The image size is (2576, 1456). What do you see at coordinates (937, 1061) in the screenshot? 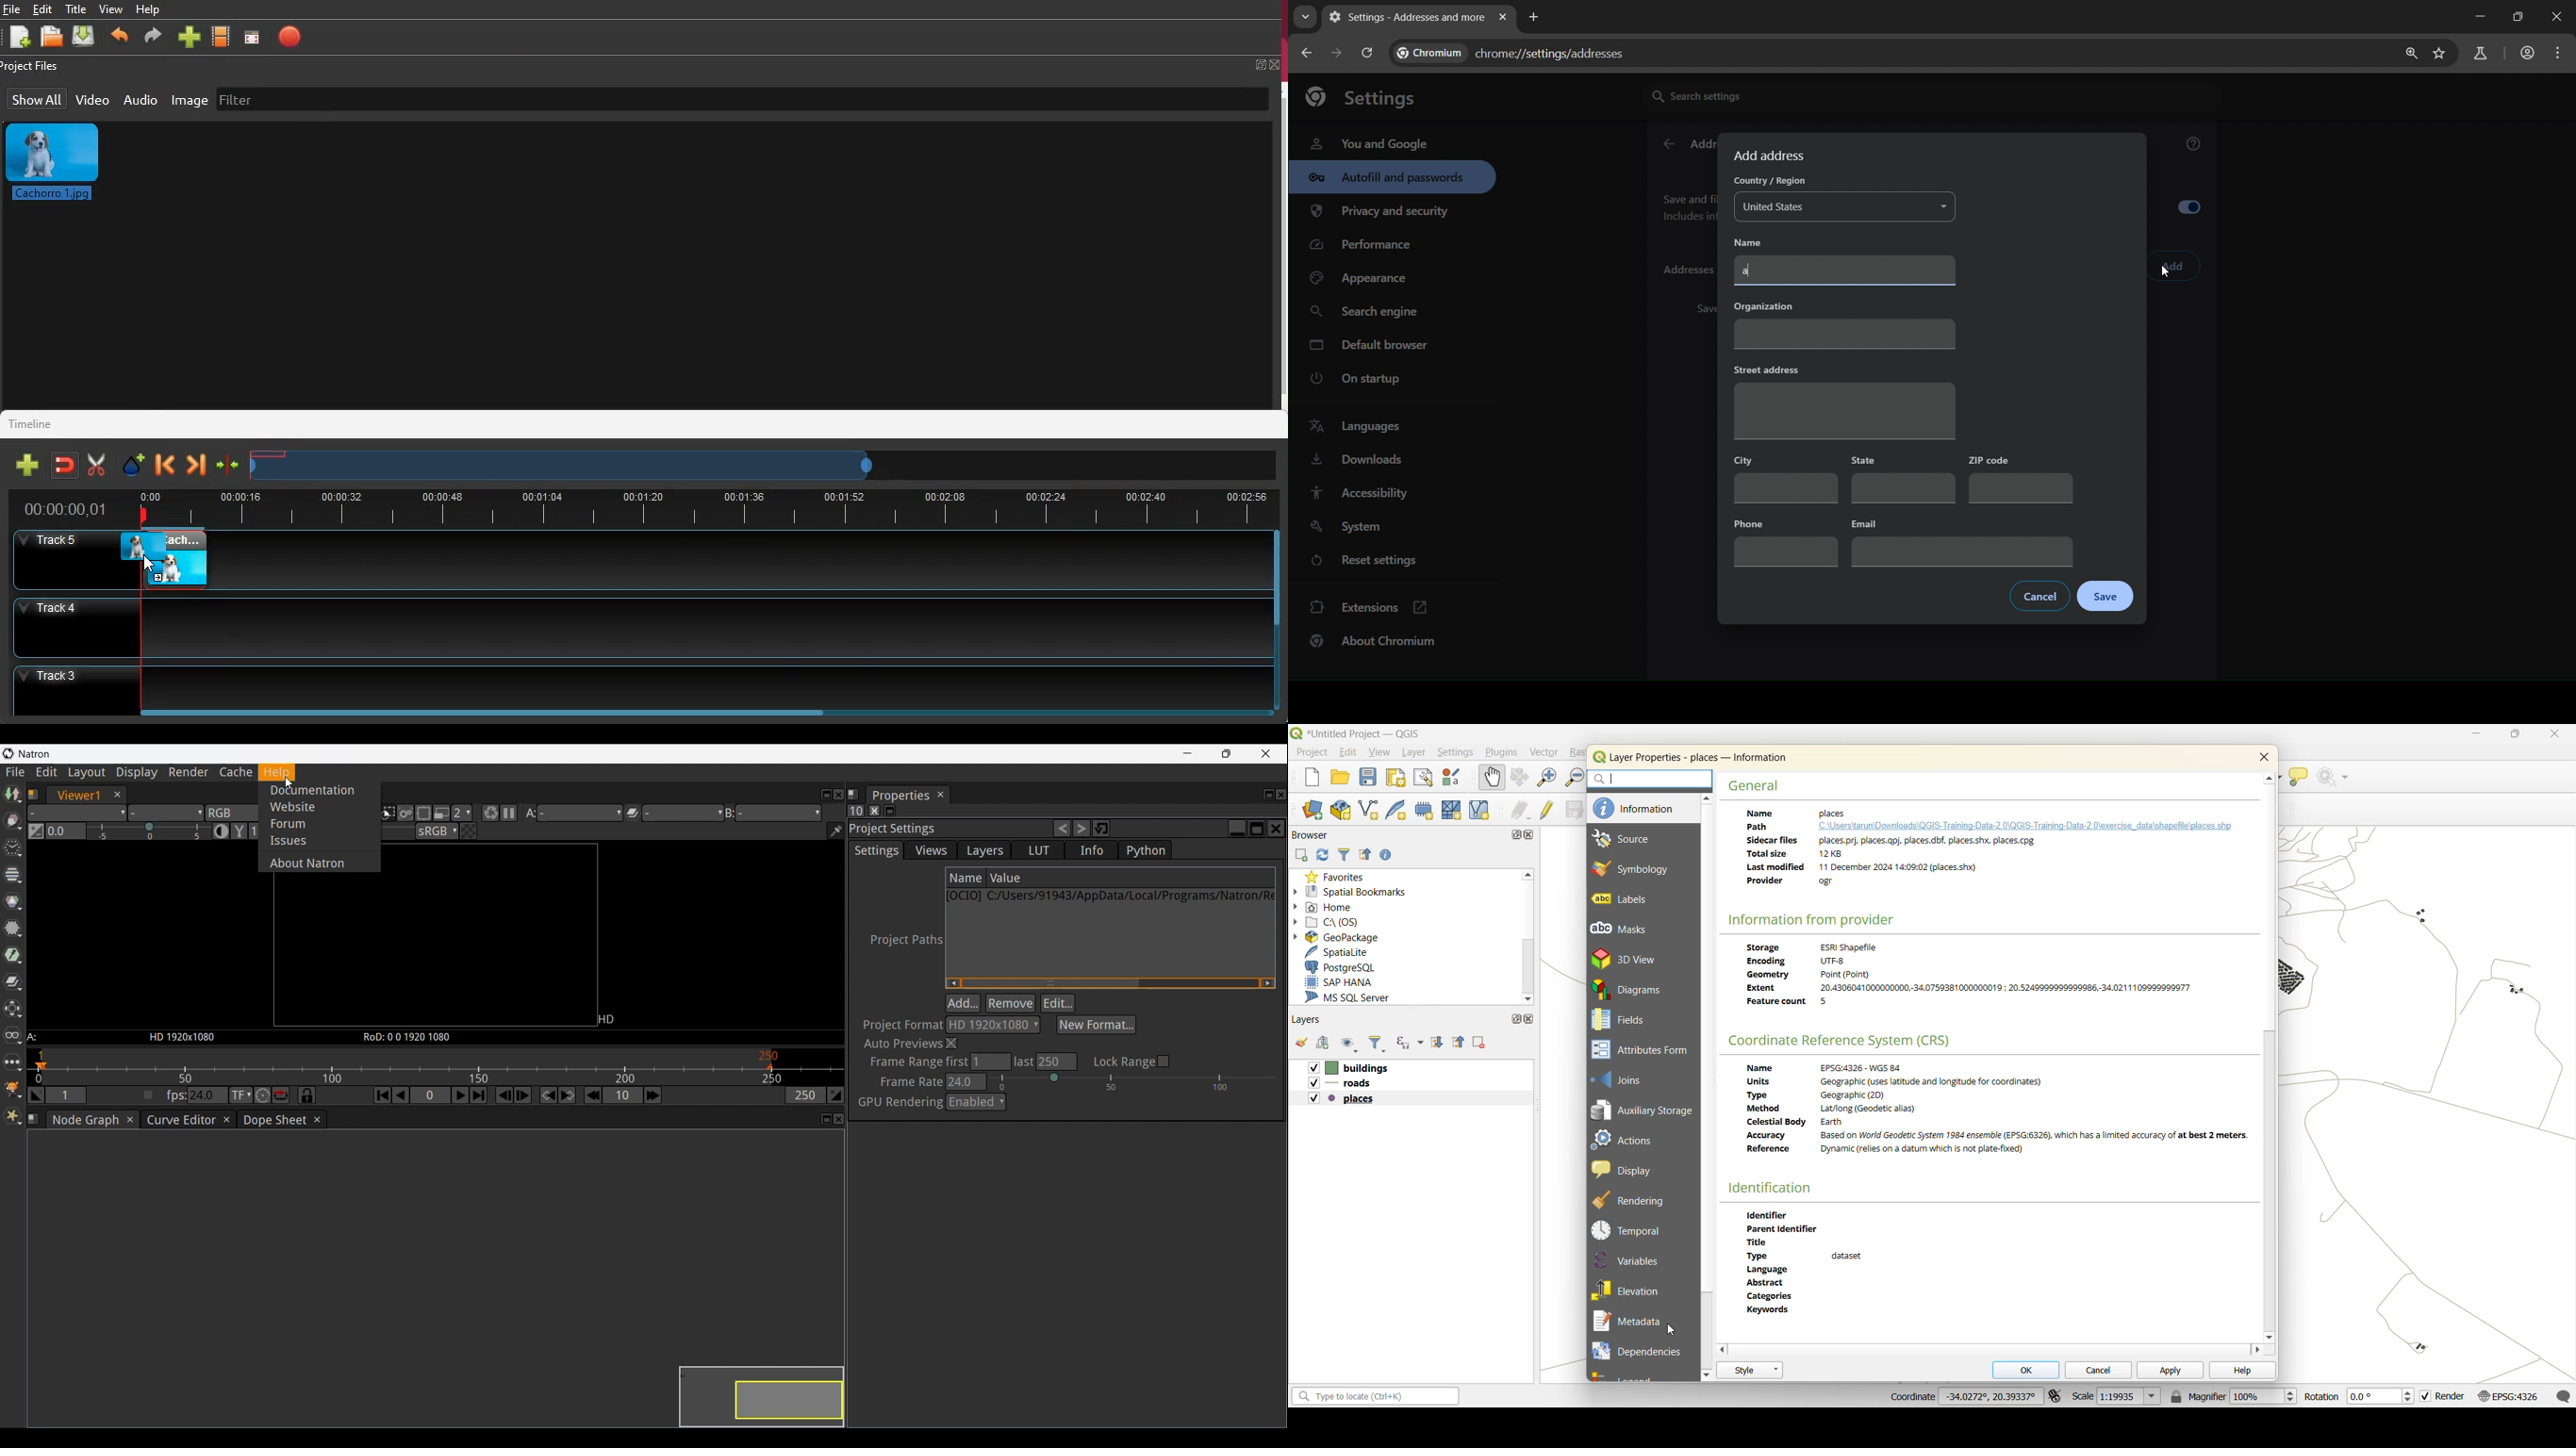
I see `Frame Range first : 1` at bounding box center [937, 1061].